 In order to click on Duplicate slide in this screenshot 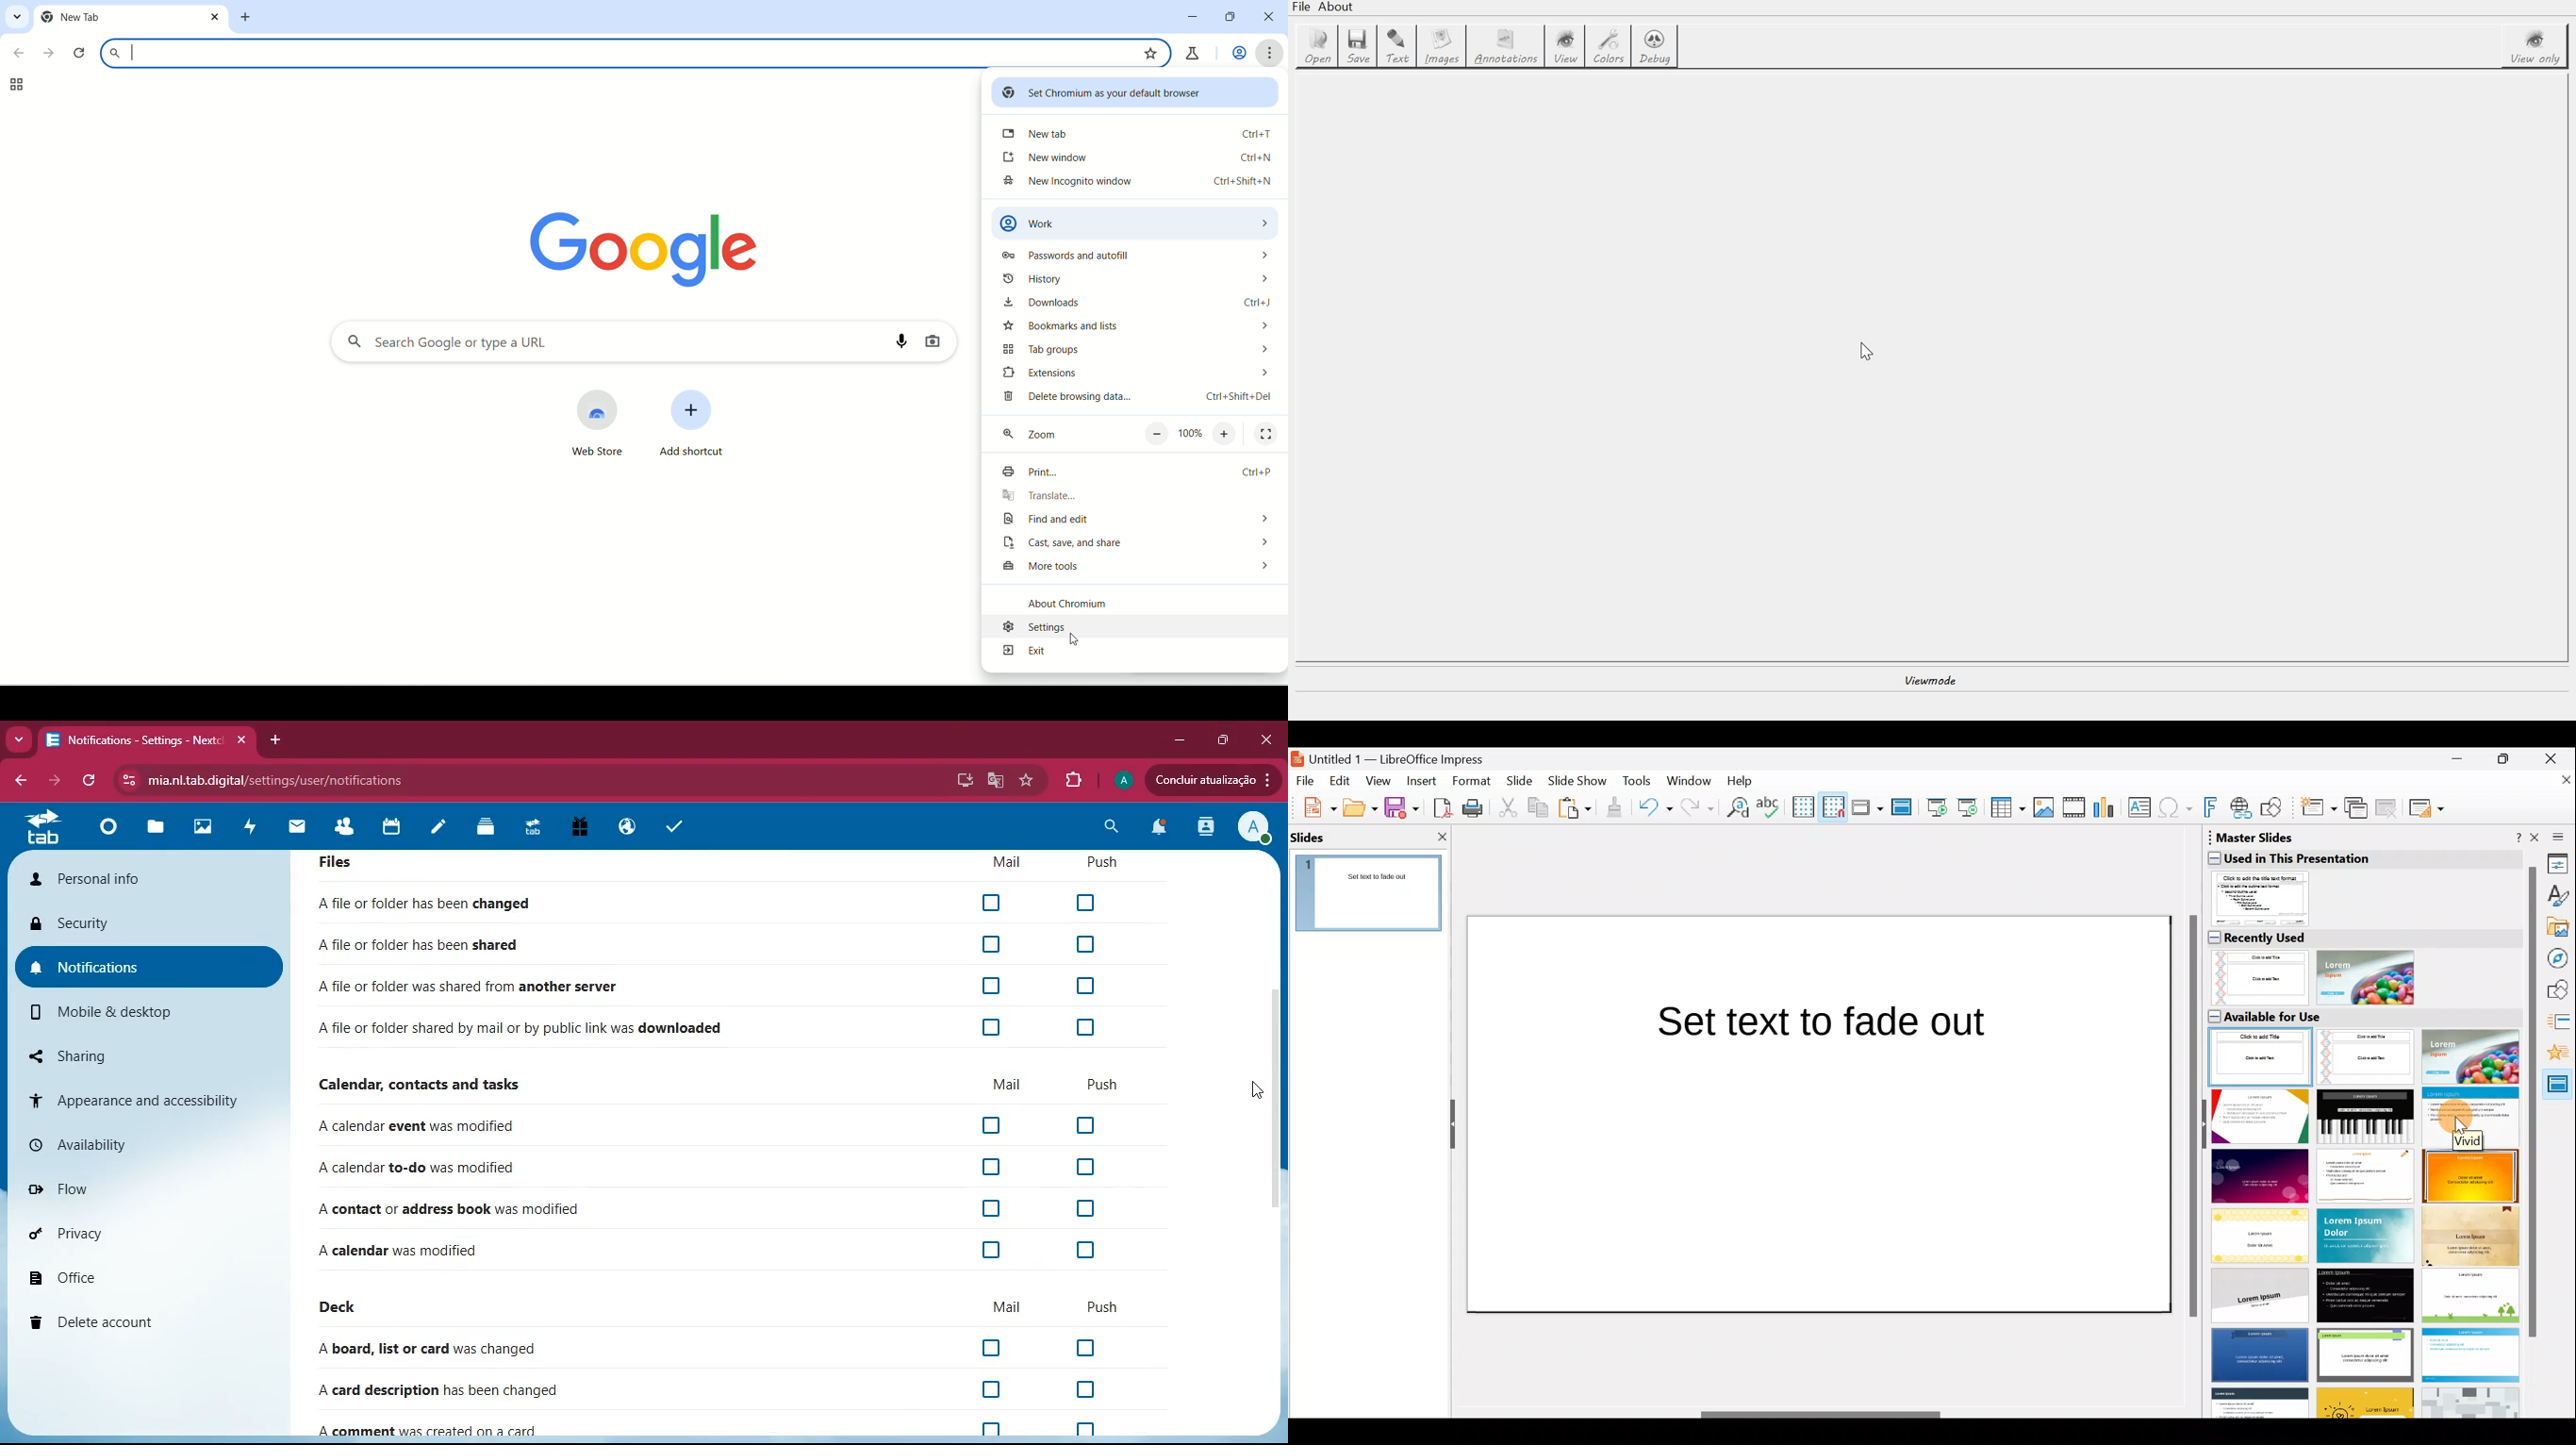, I will do `click(2358, 808)`.